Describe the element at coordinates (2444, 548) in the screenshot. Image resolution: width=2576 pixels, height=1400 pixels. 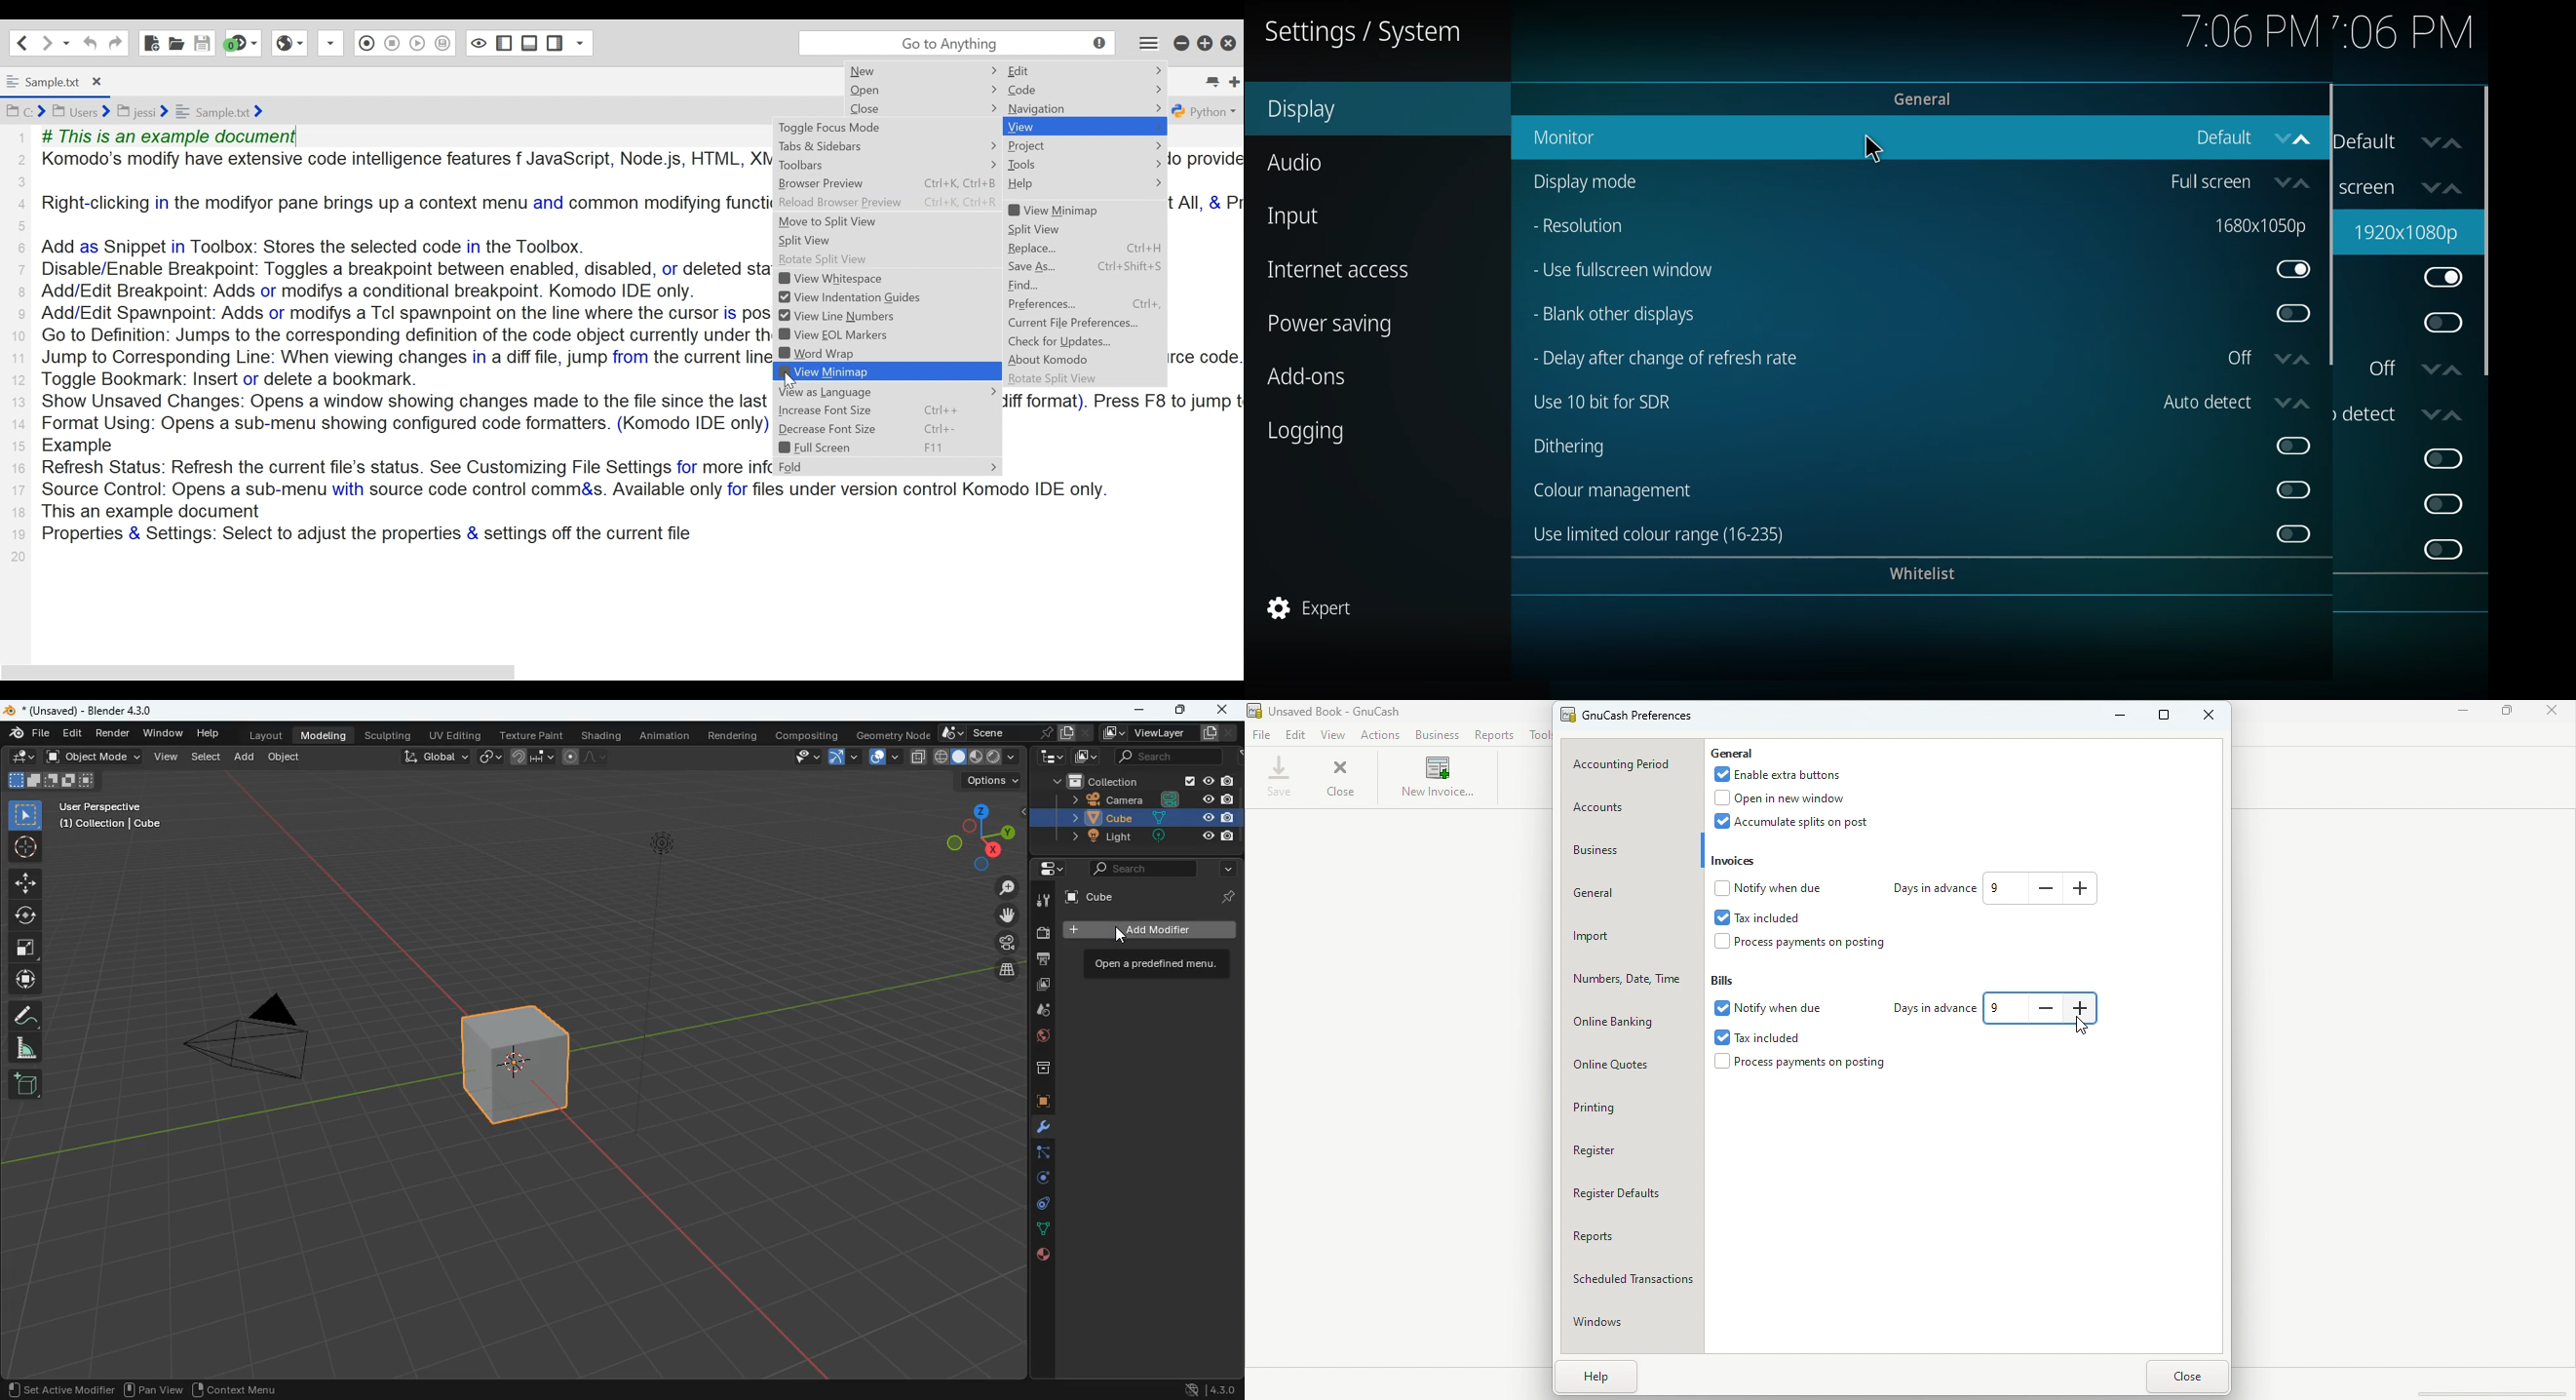
I see `enable` at that location.